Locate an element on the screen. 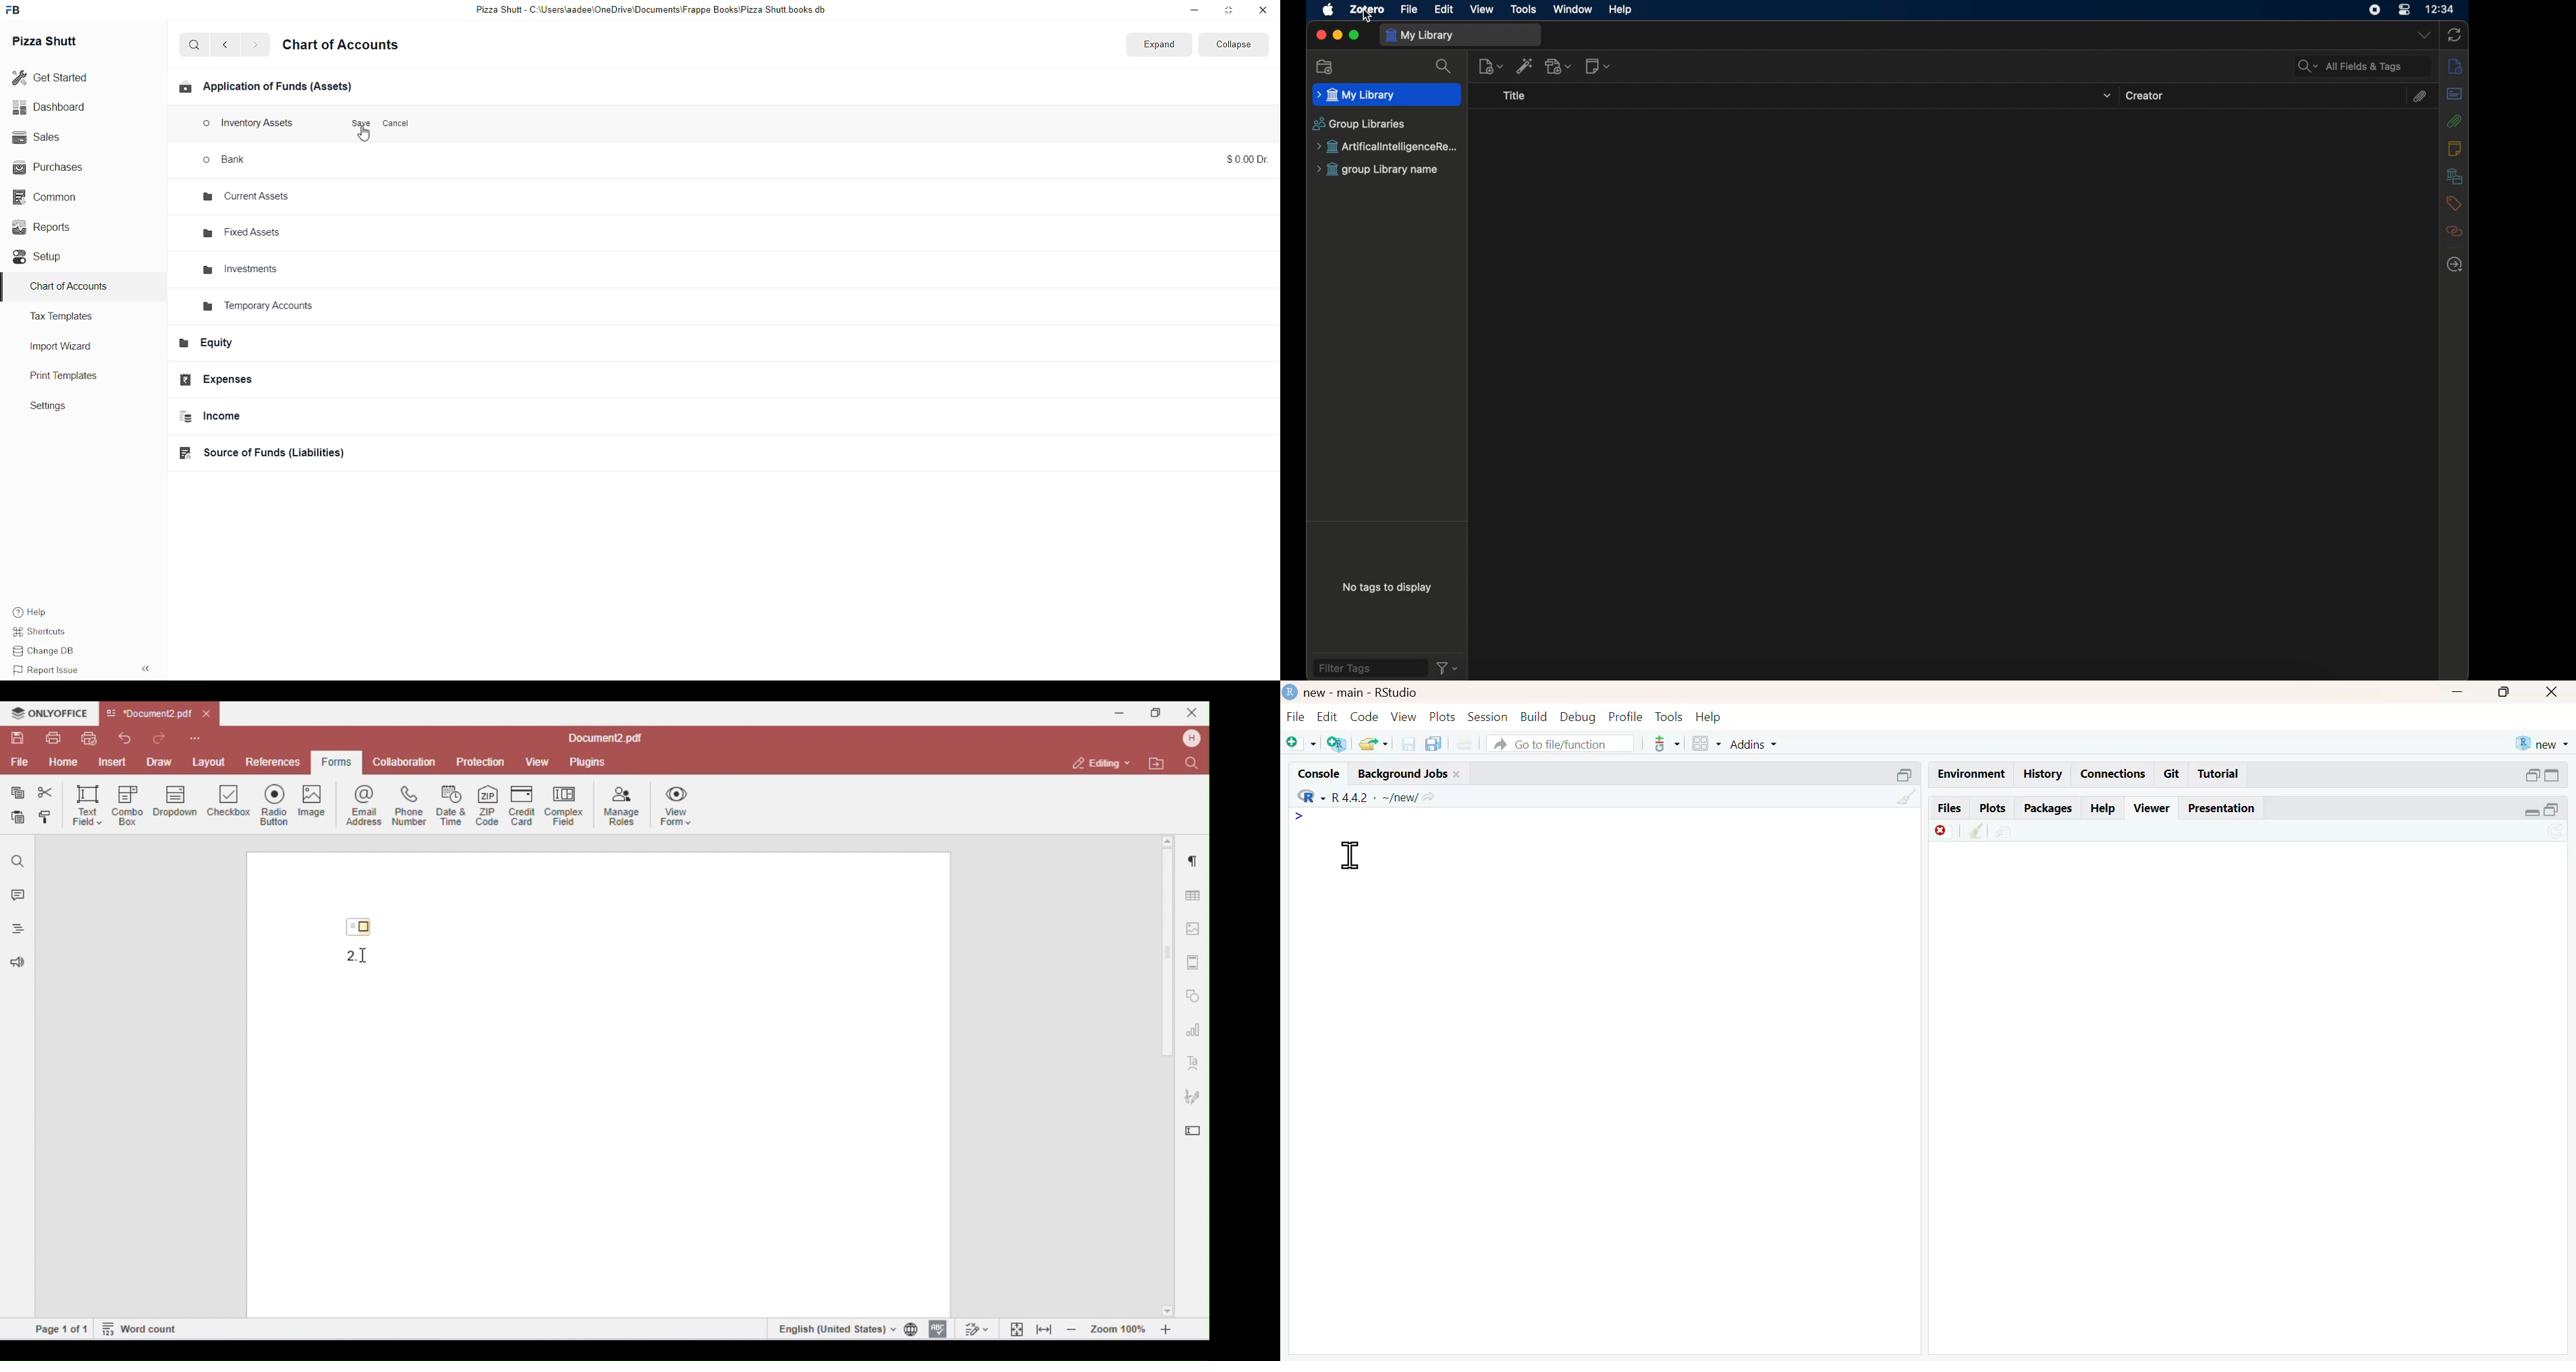  go to file/function is located at coordinates (1560, 744).